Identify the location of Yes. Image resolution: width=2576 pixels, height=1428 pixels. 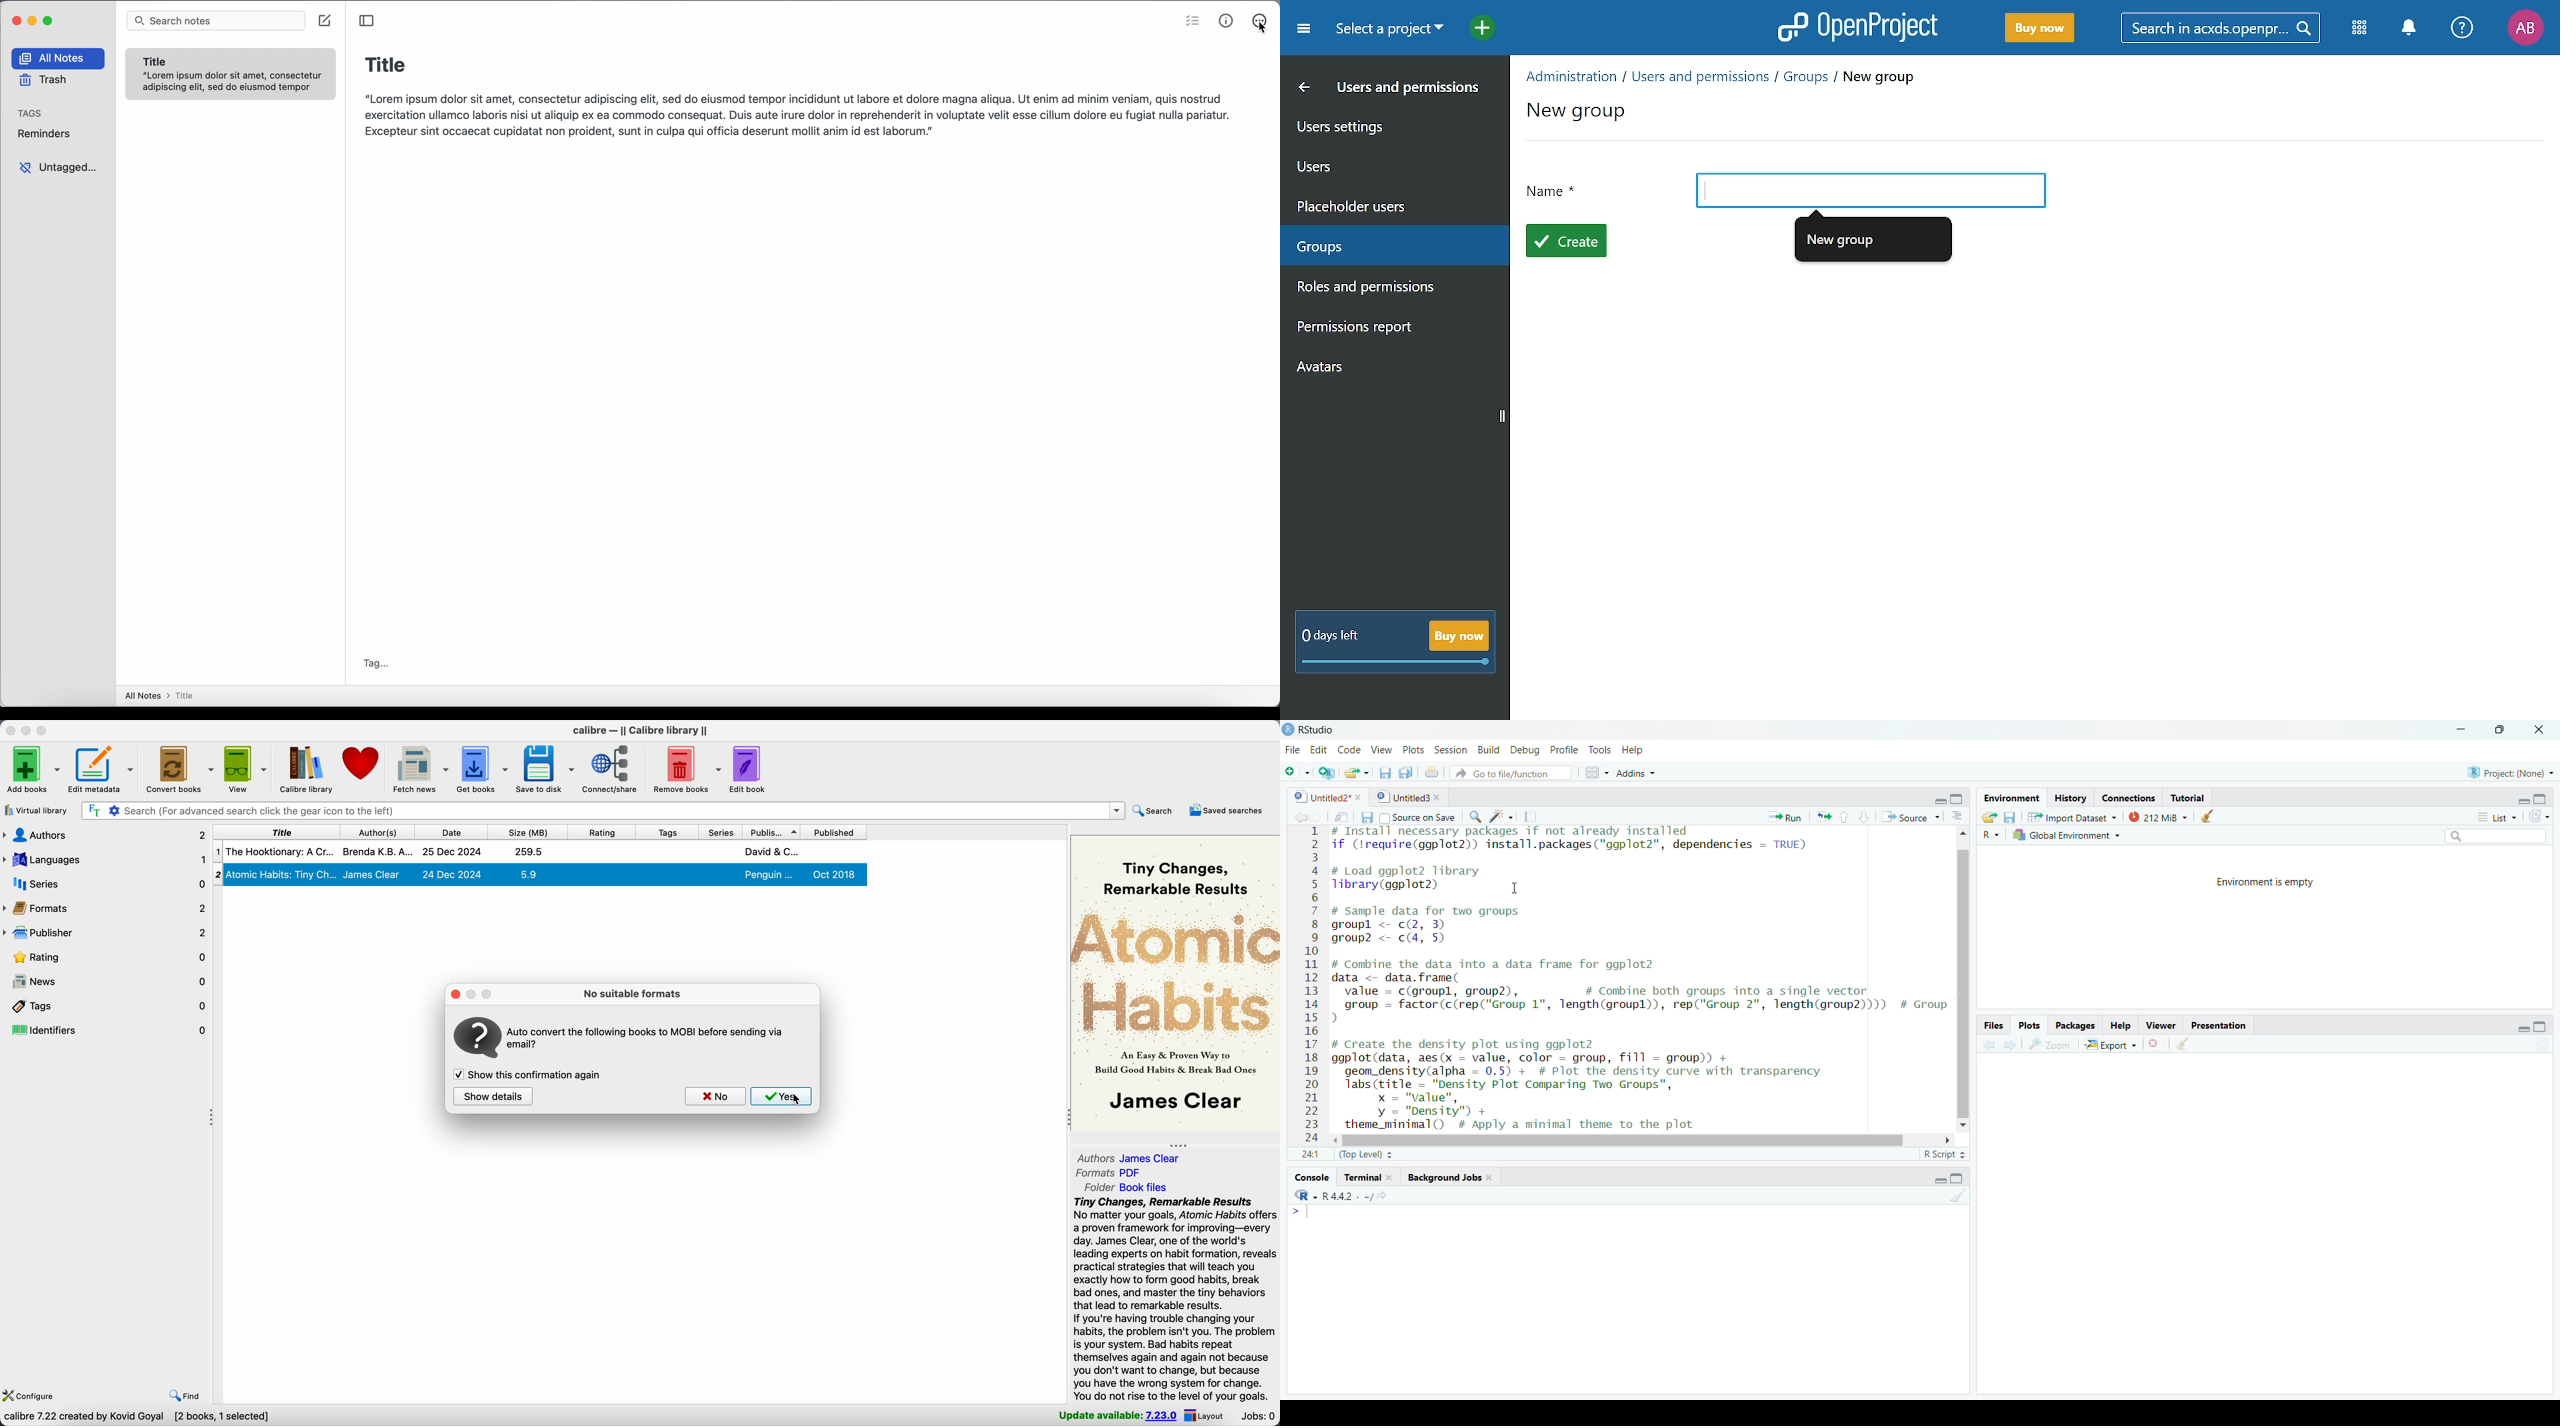
(782, 1096).